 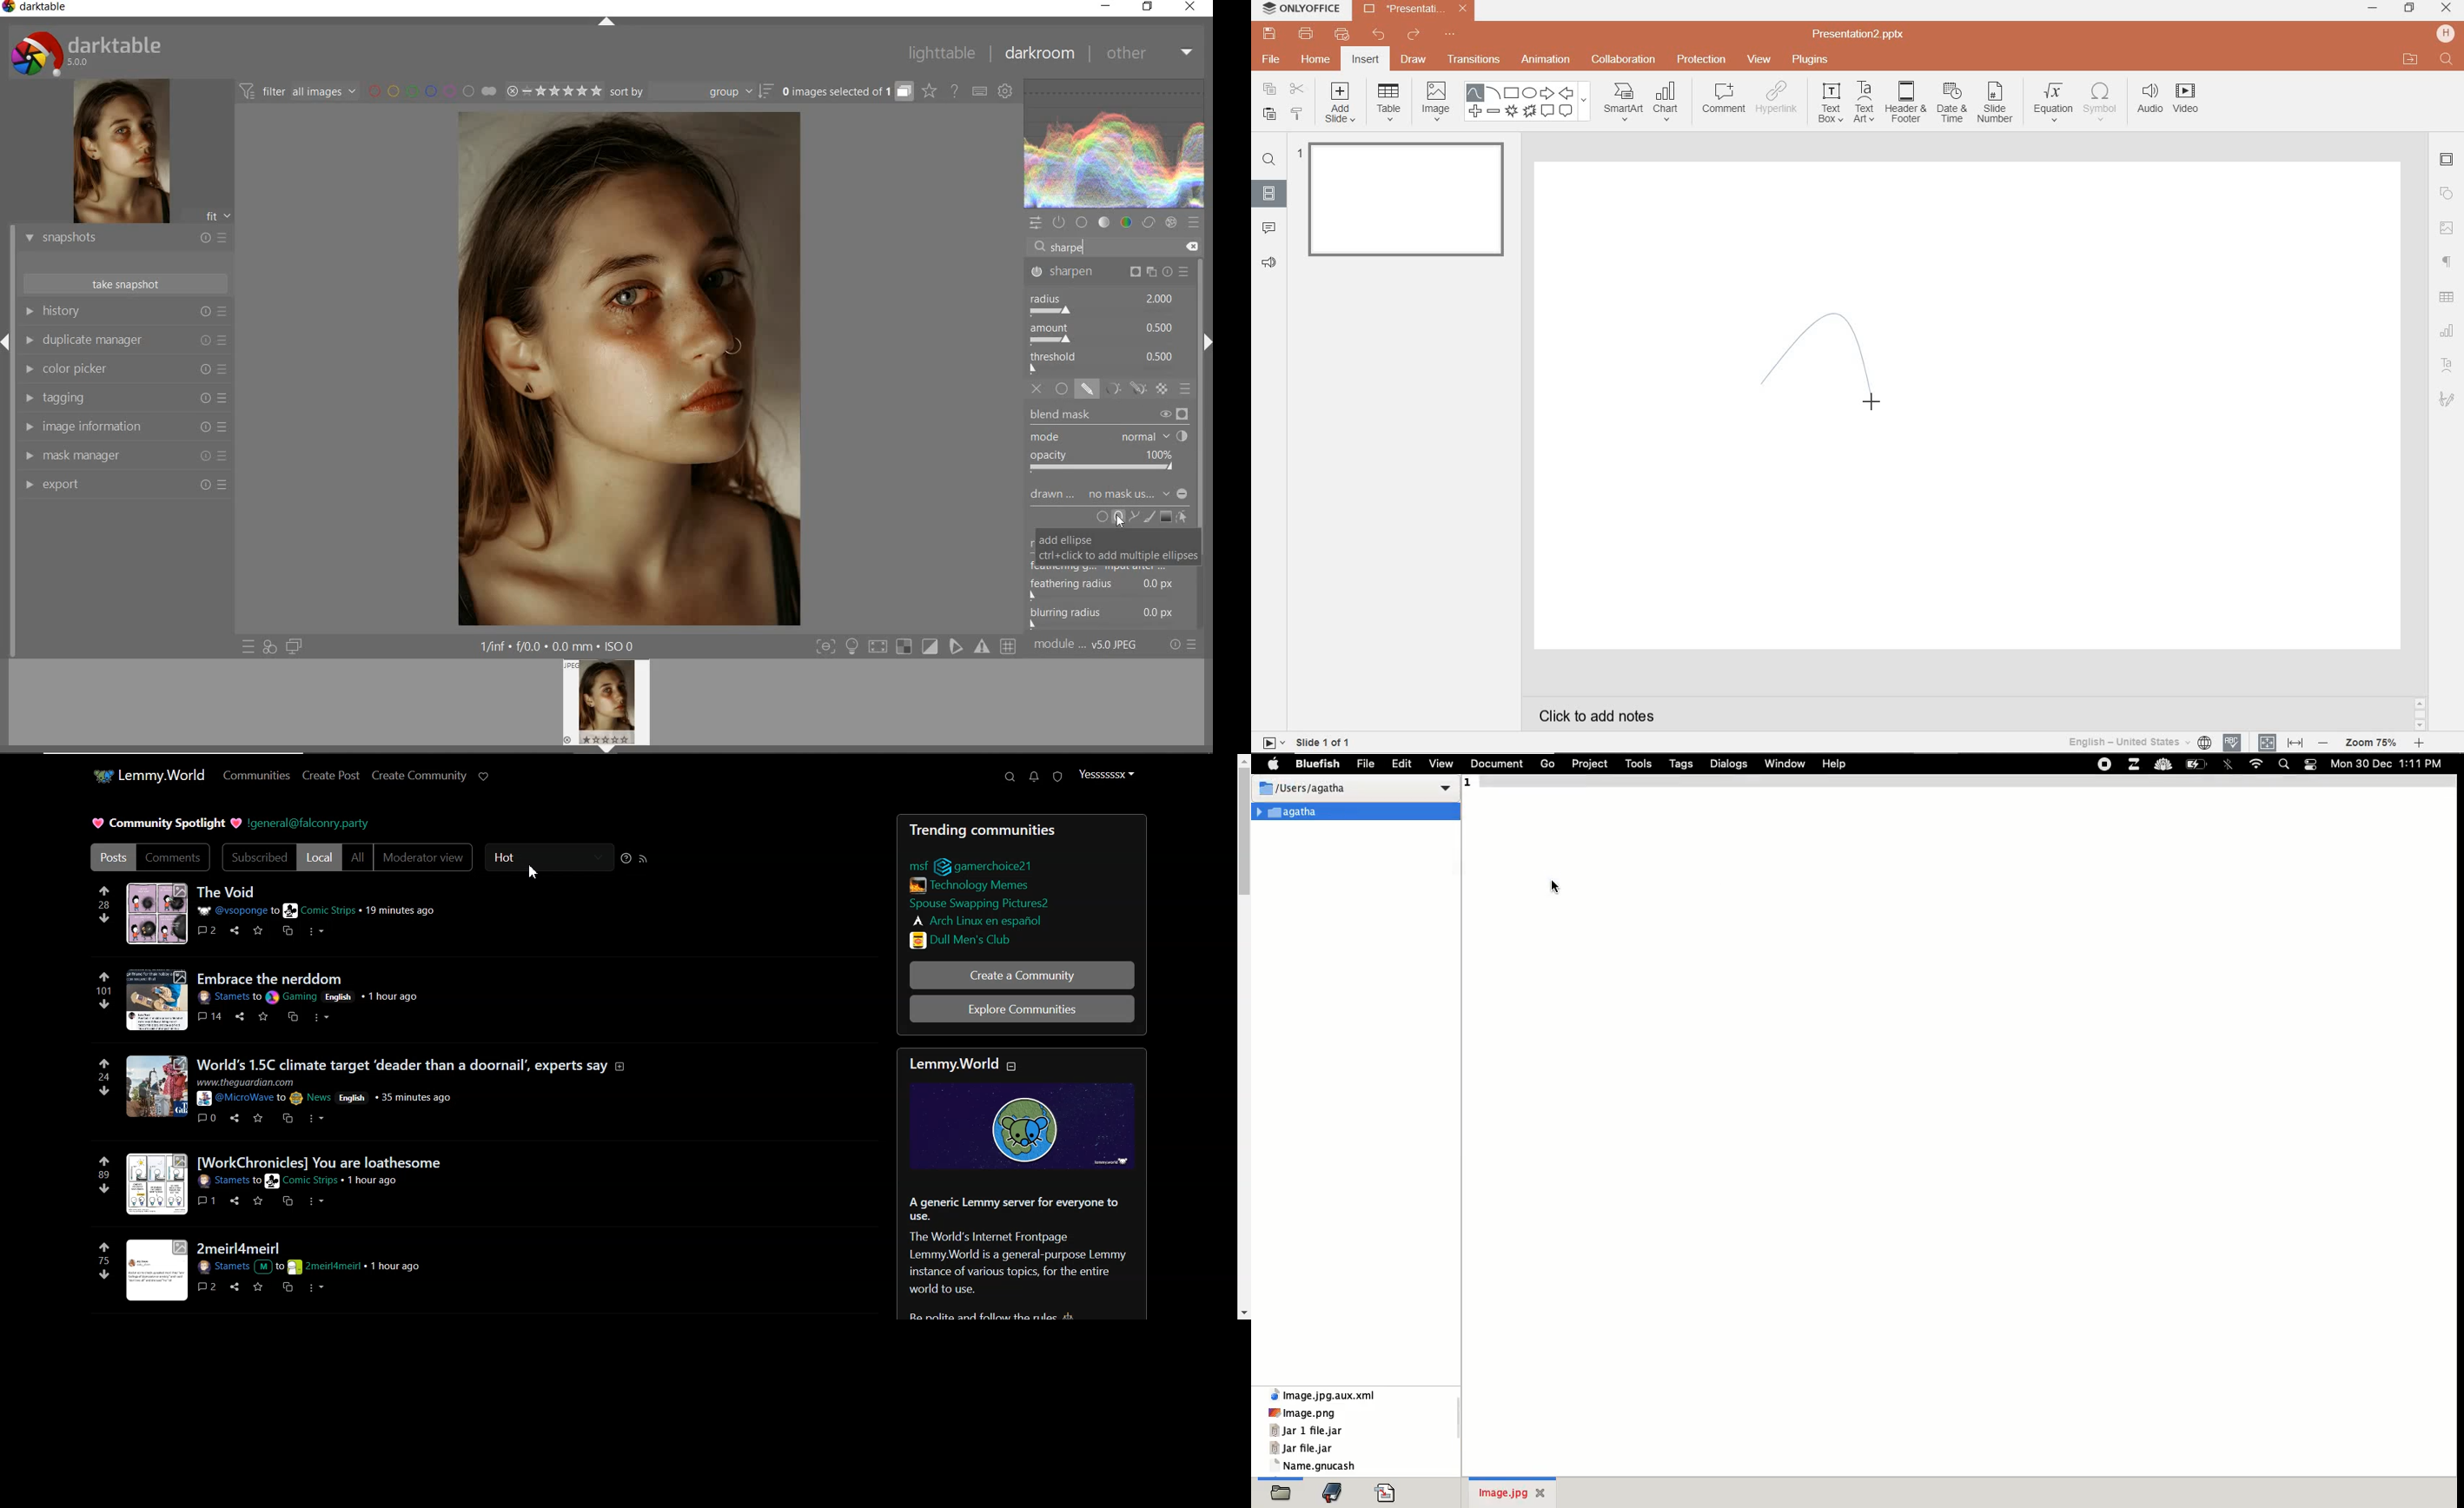 I want to click on SHAPE SETTINGS, so click(x=2448, y=194).